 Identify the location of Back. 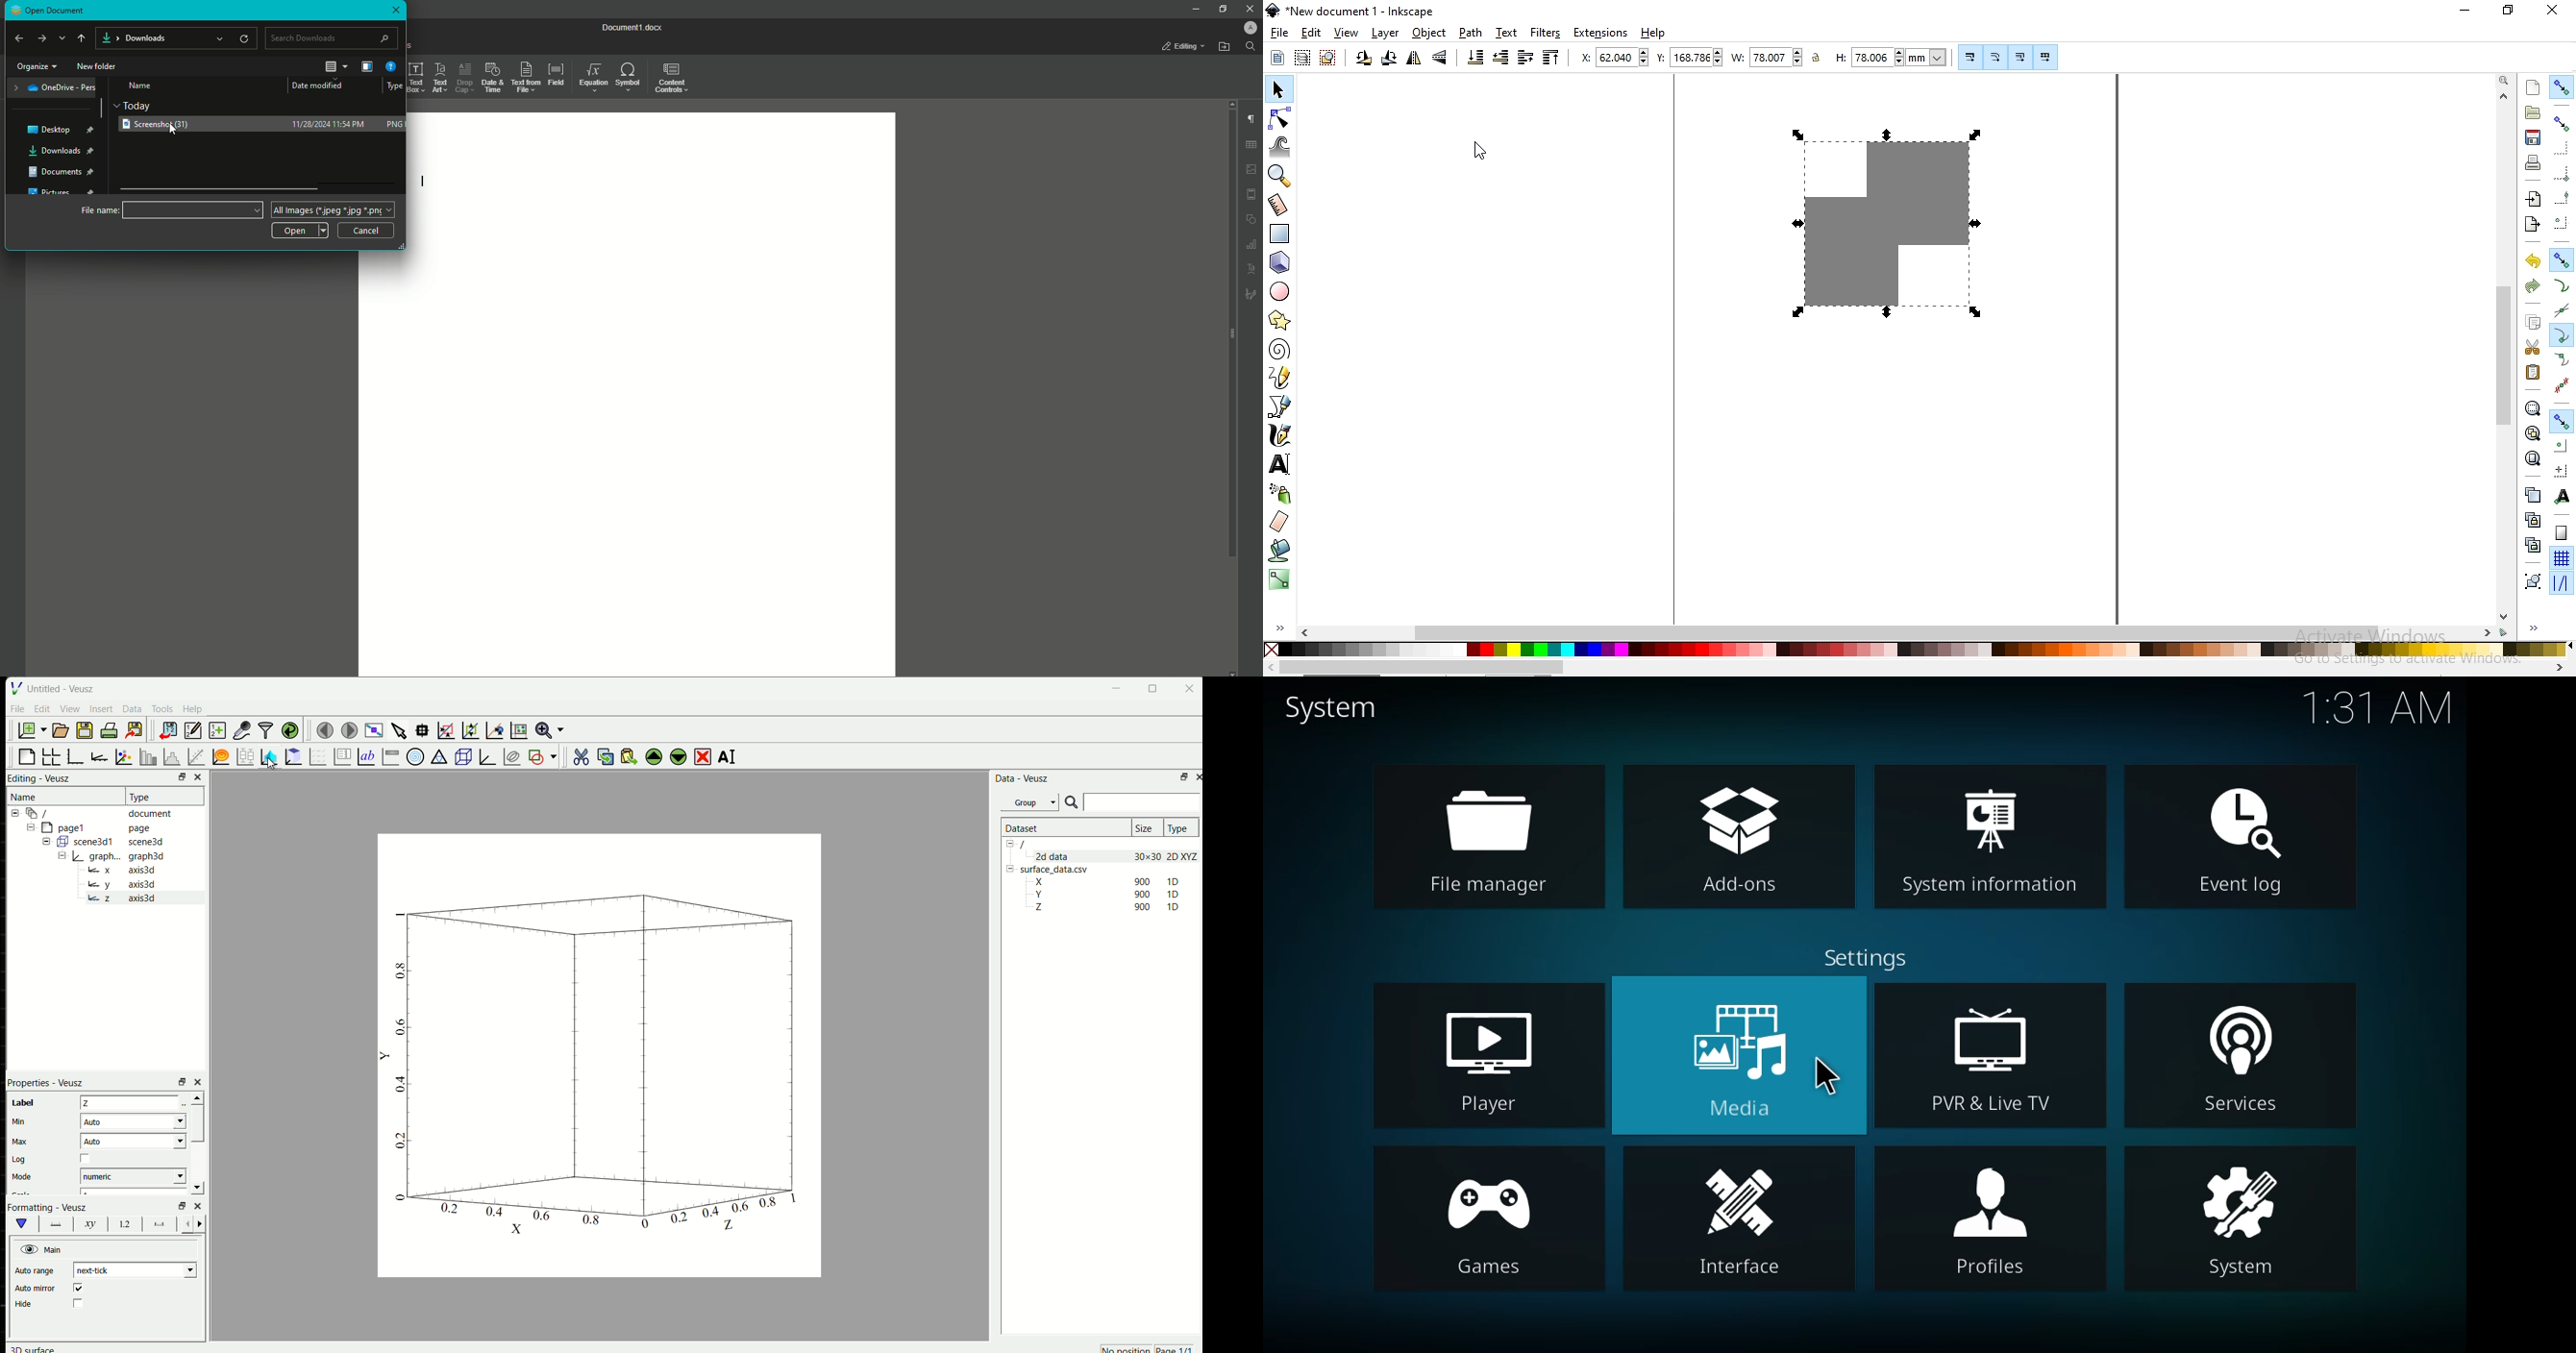
(18, 39).